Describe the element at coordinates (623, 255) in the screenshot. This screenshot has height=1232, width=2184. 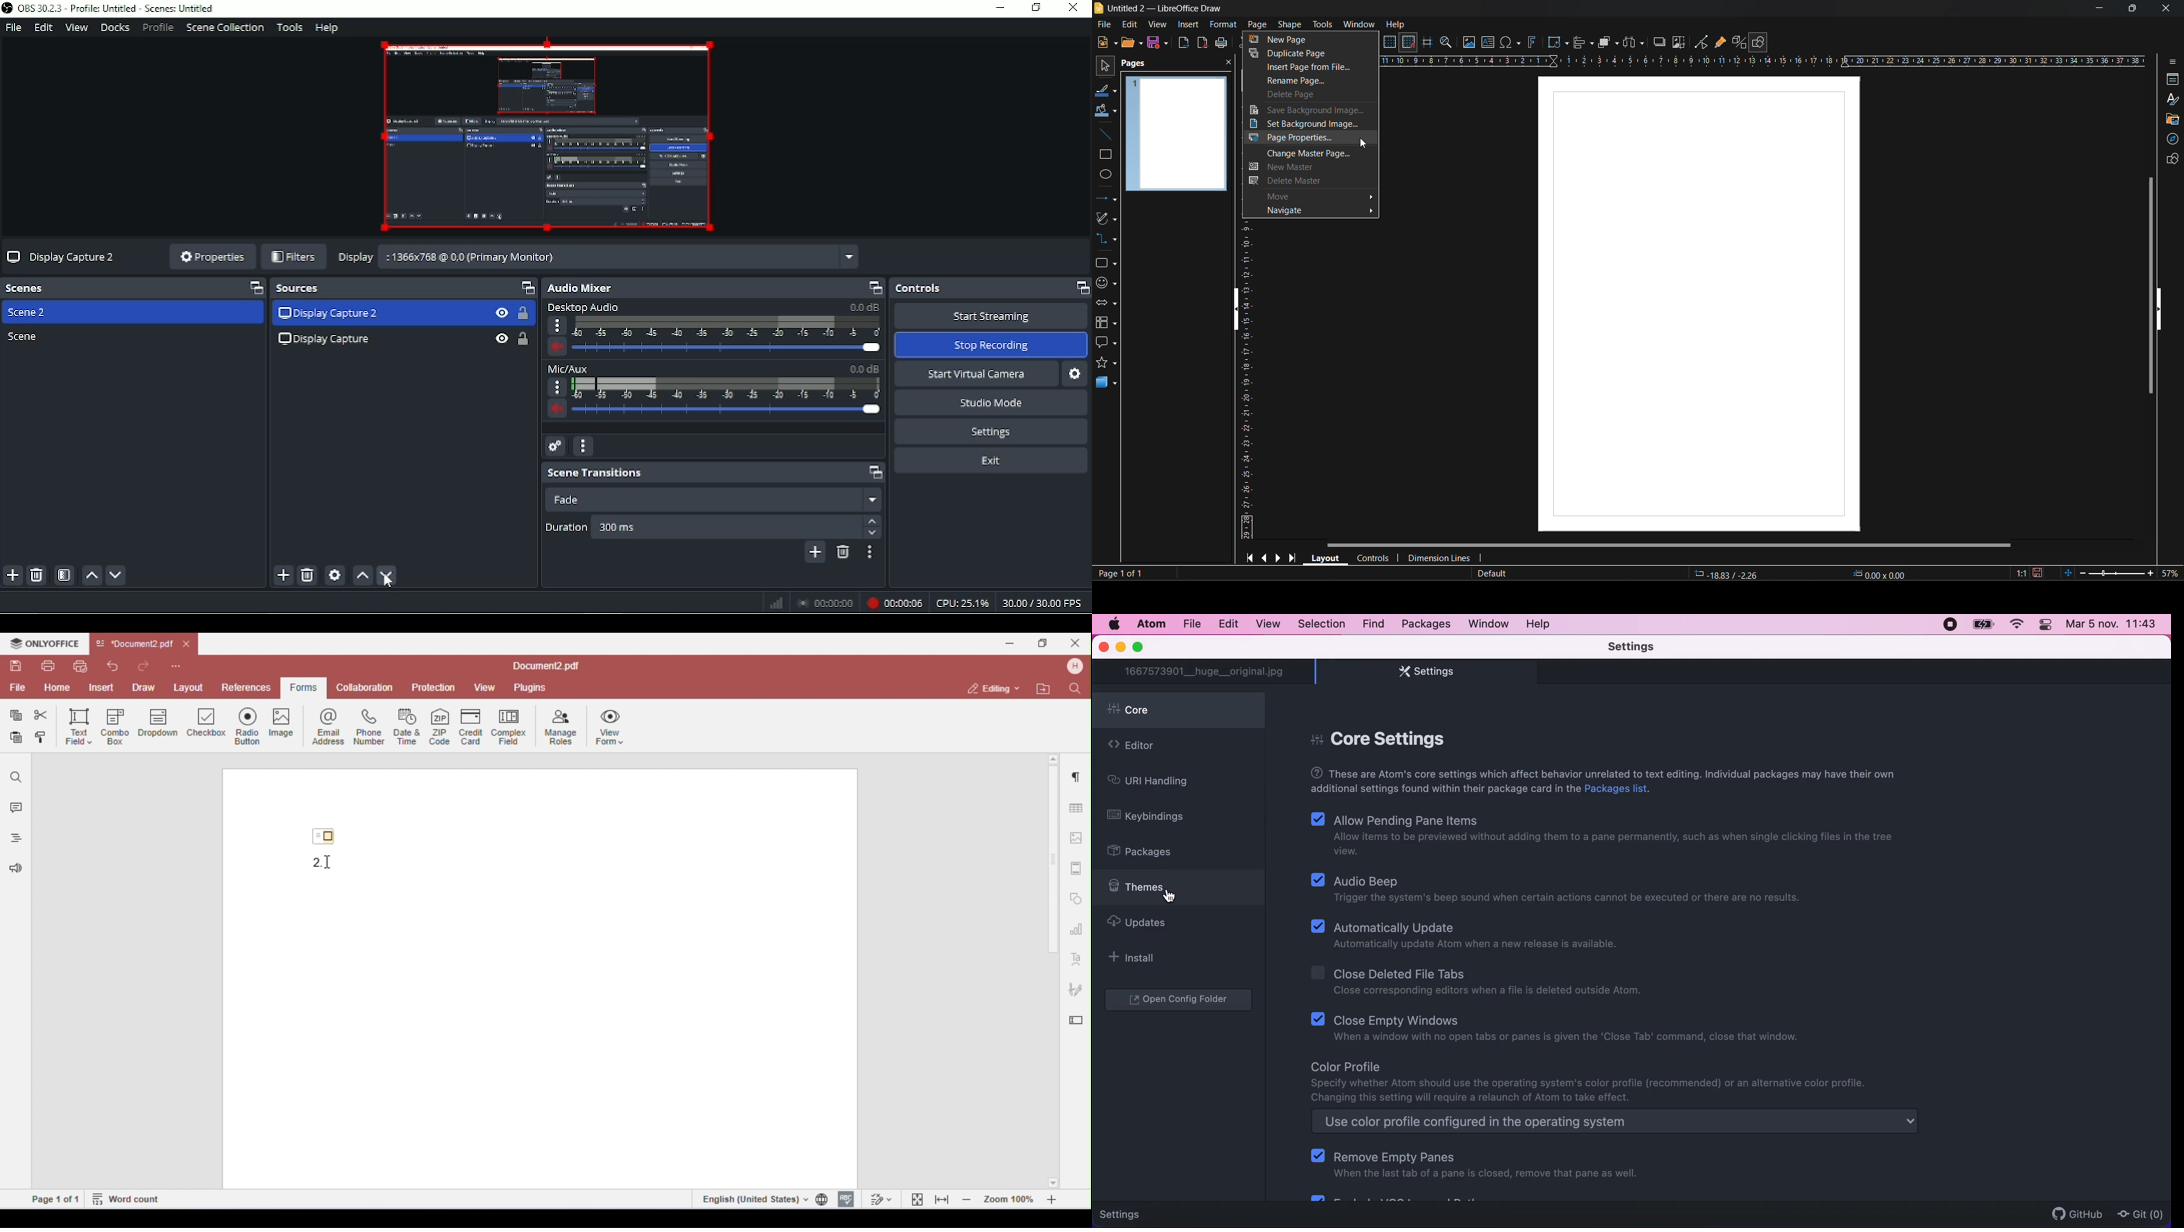
I see `:1366x768 @ 0.0 (Primary Monitor)` at that location.